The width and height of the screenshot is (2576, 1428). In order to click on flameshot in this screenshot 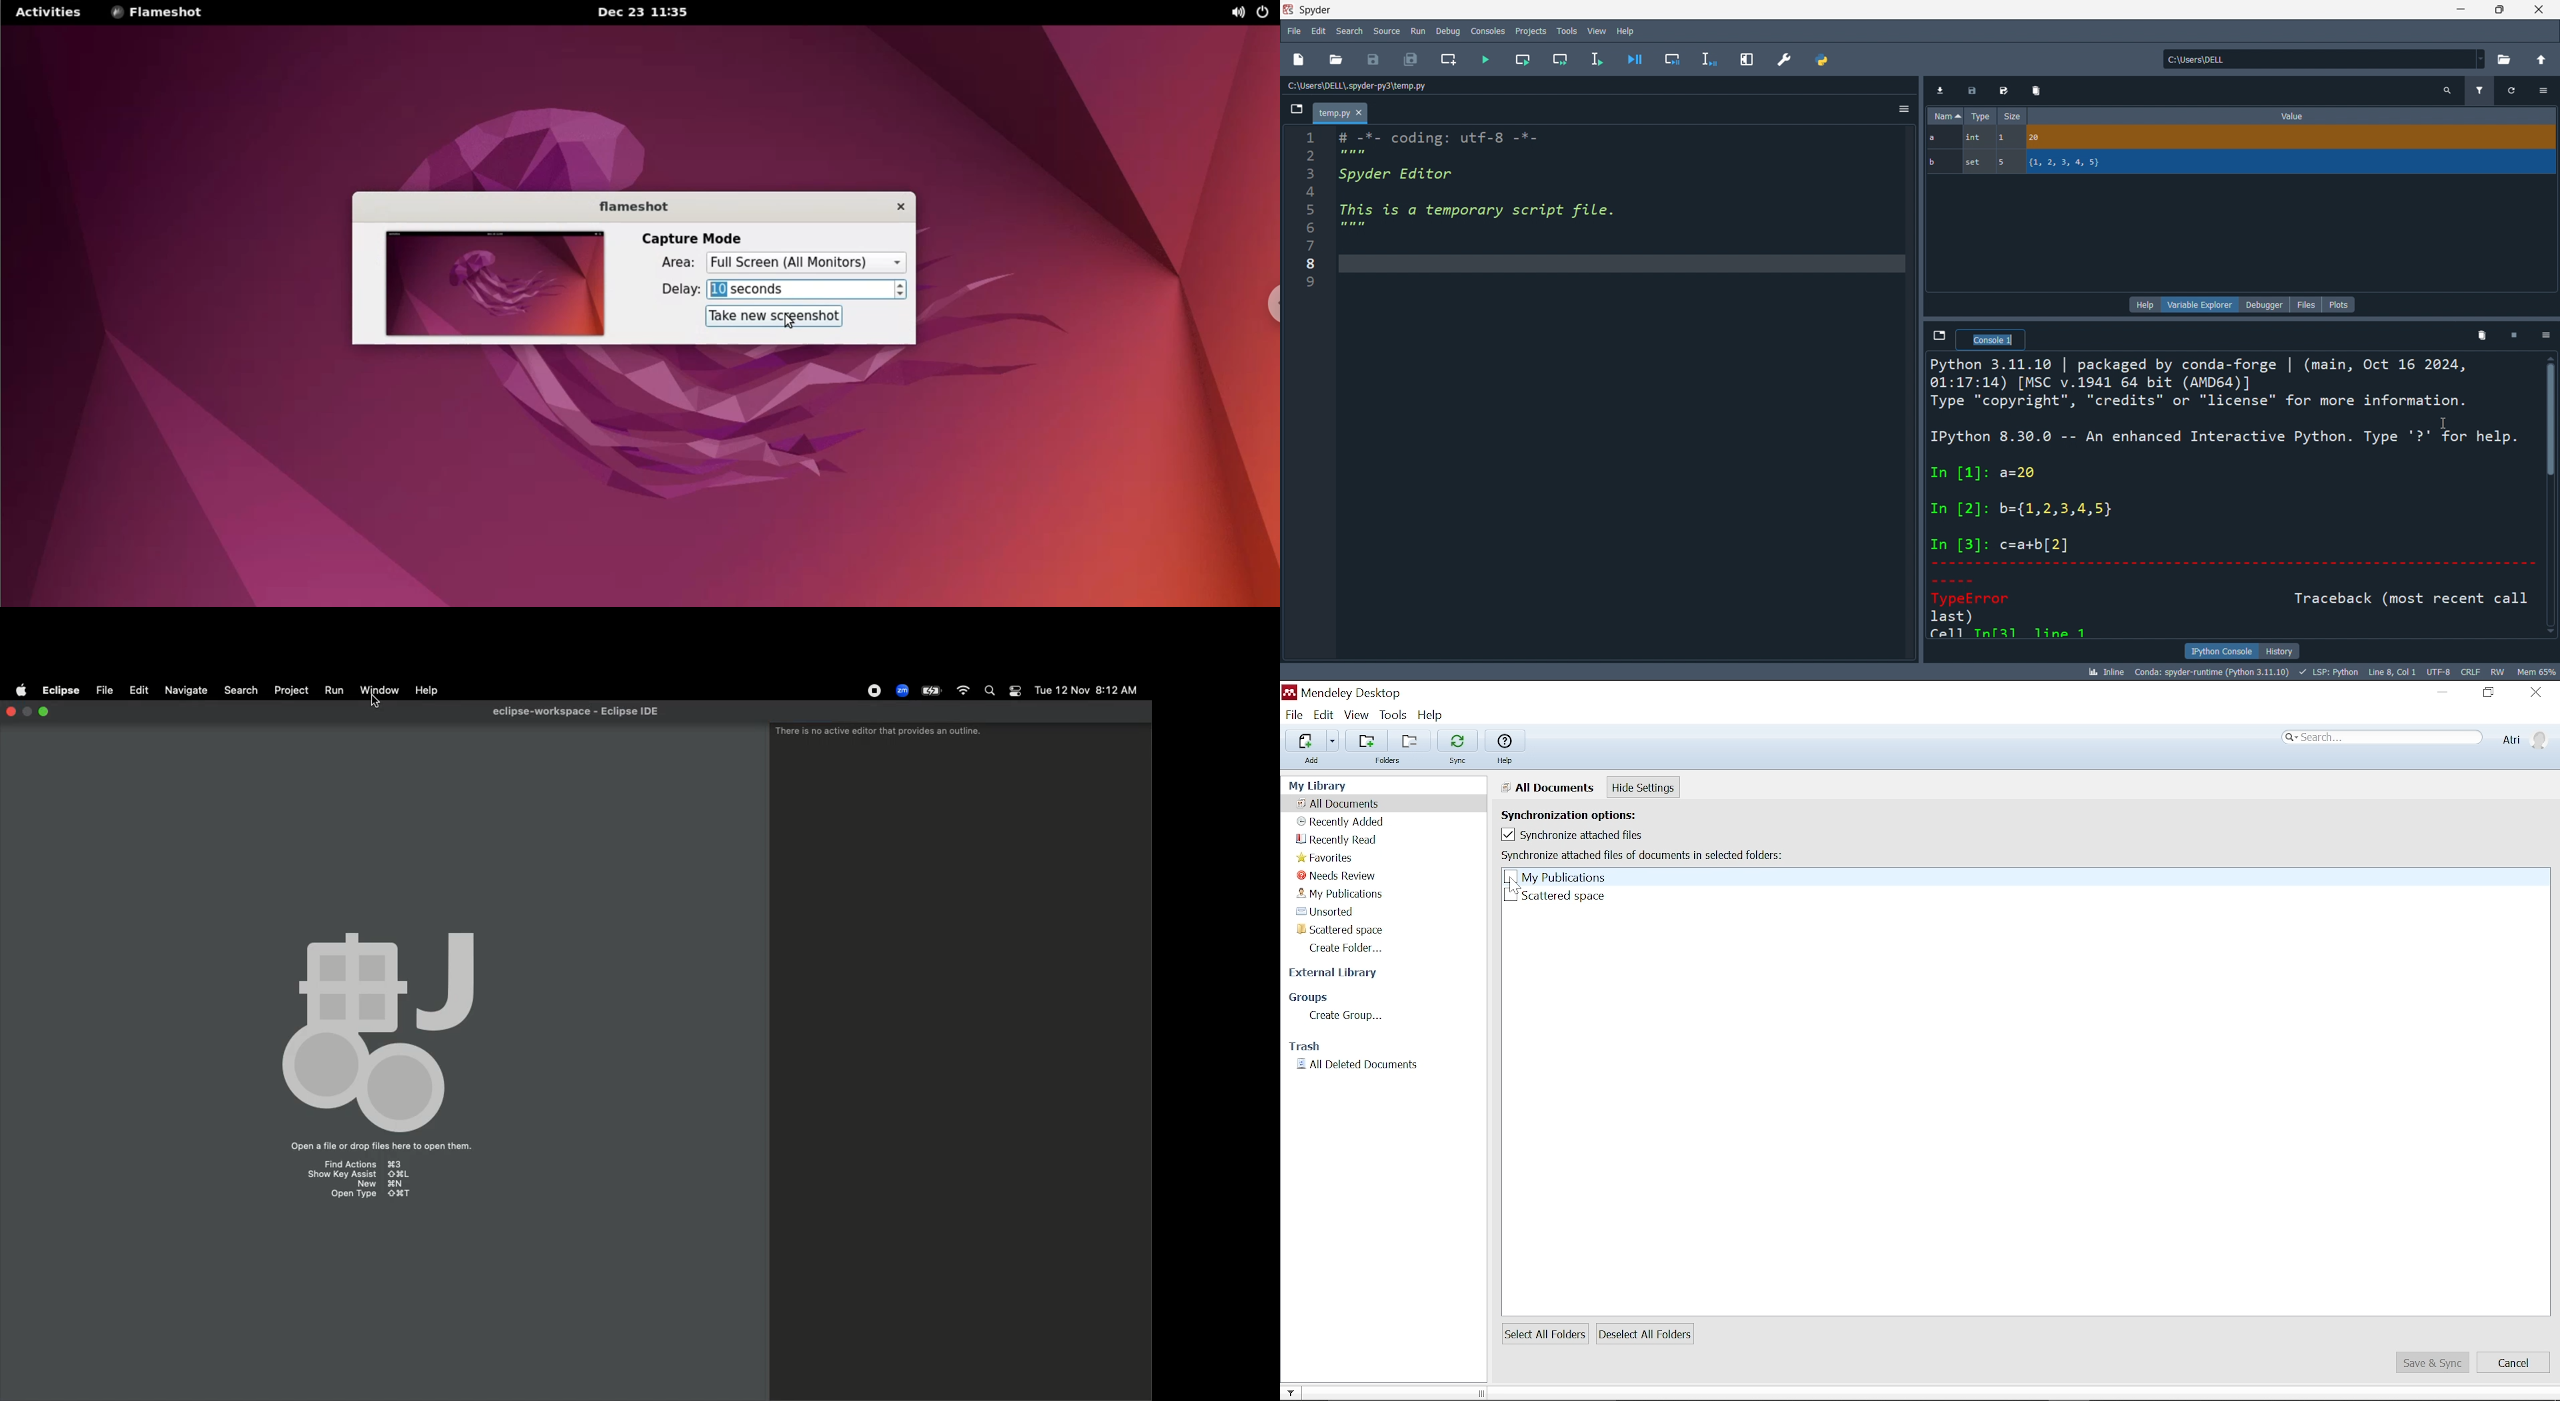, I will do `click(633, 206)`.